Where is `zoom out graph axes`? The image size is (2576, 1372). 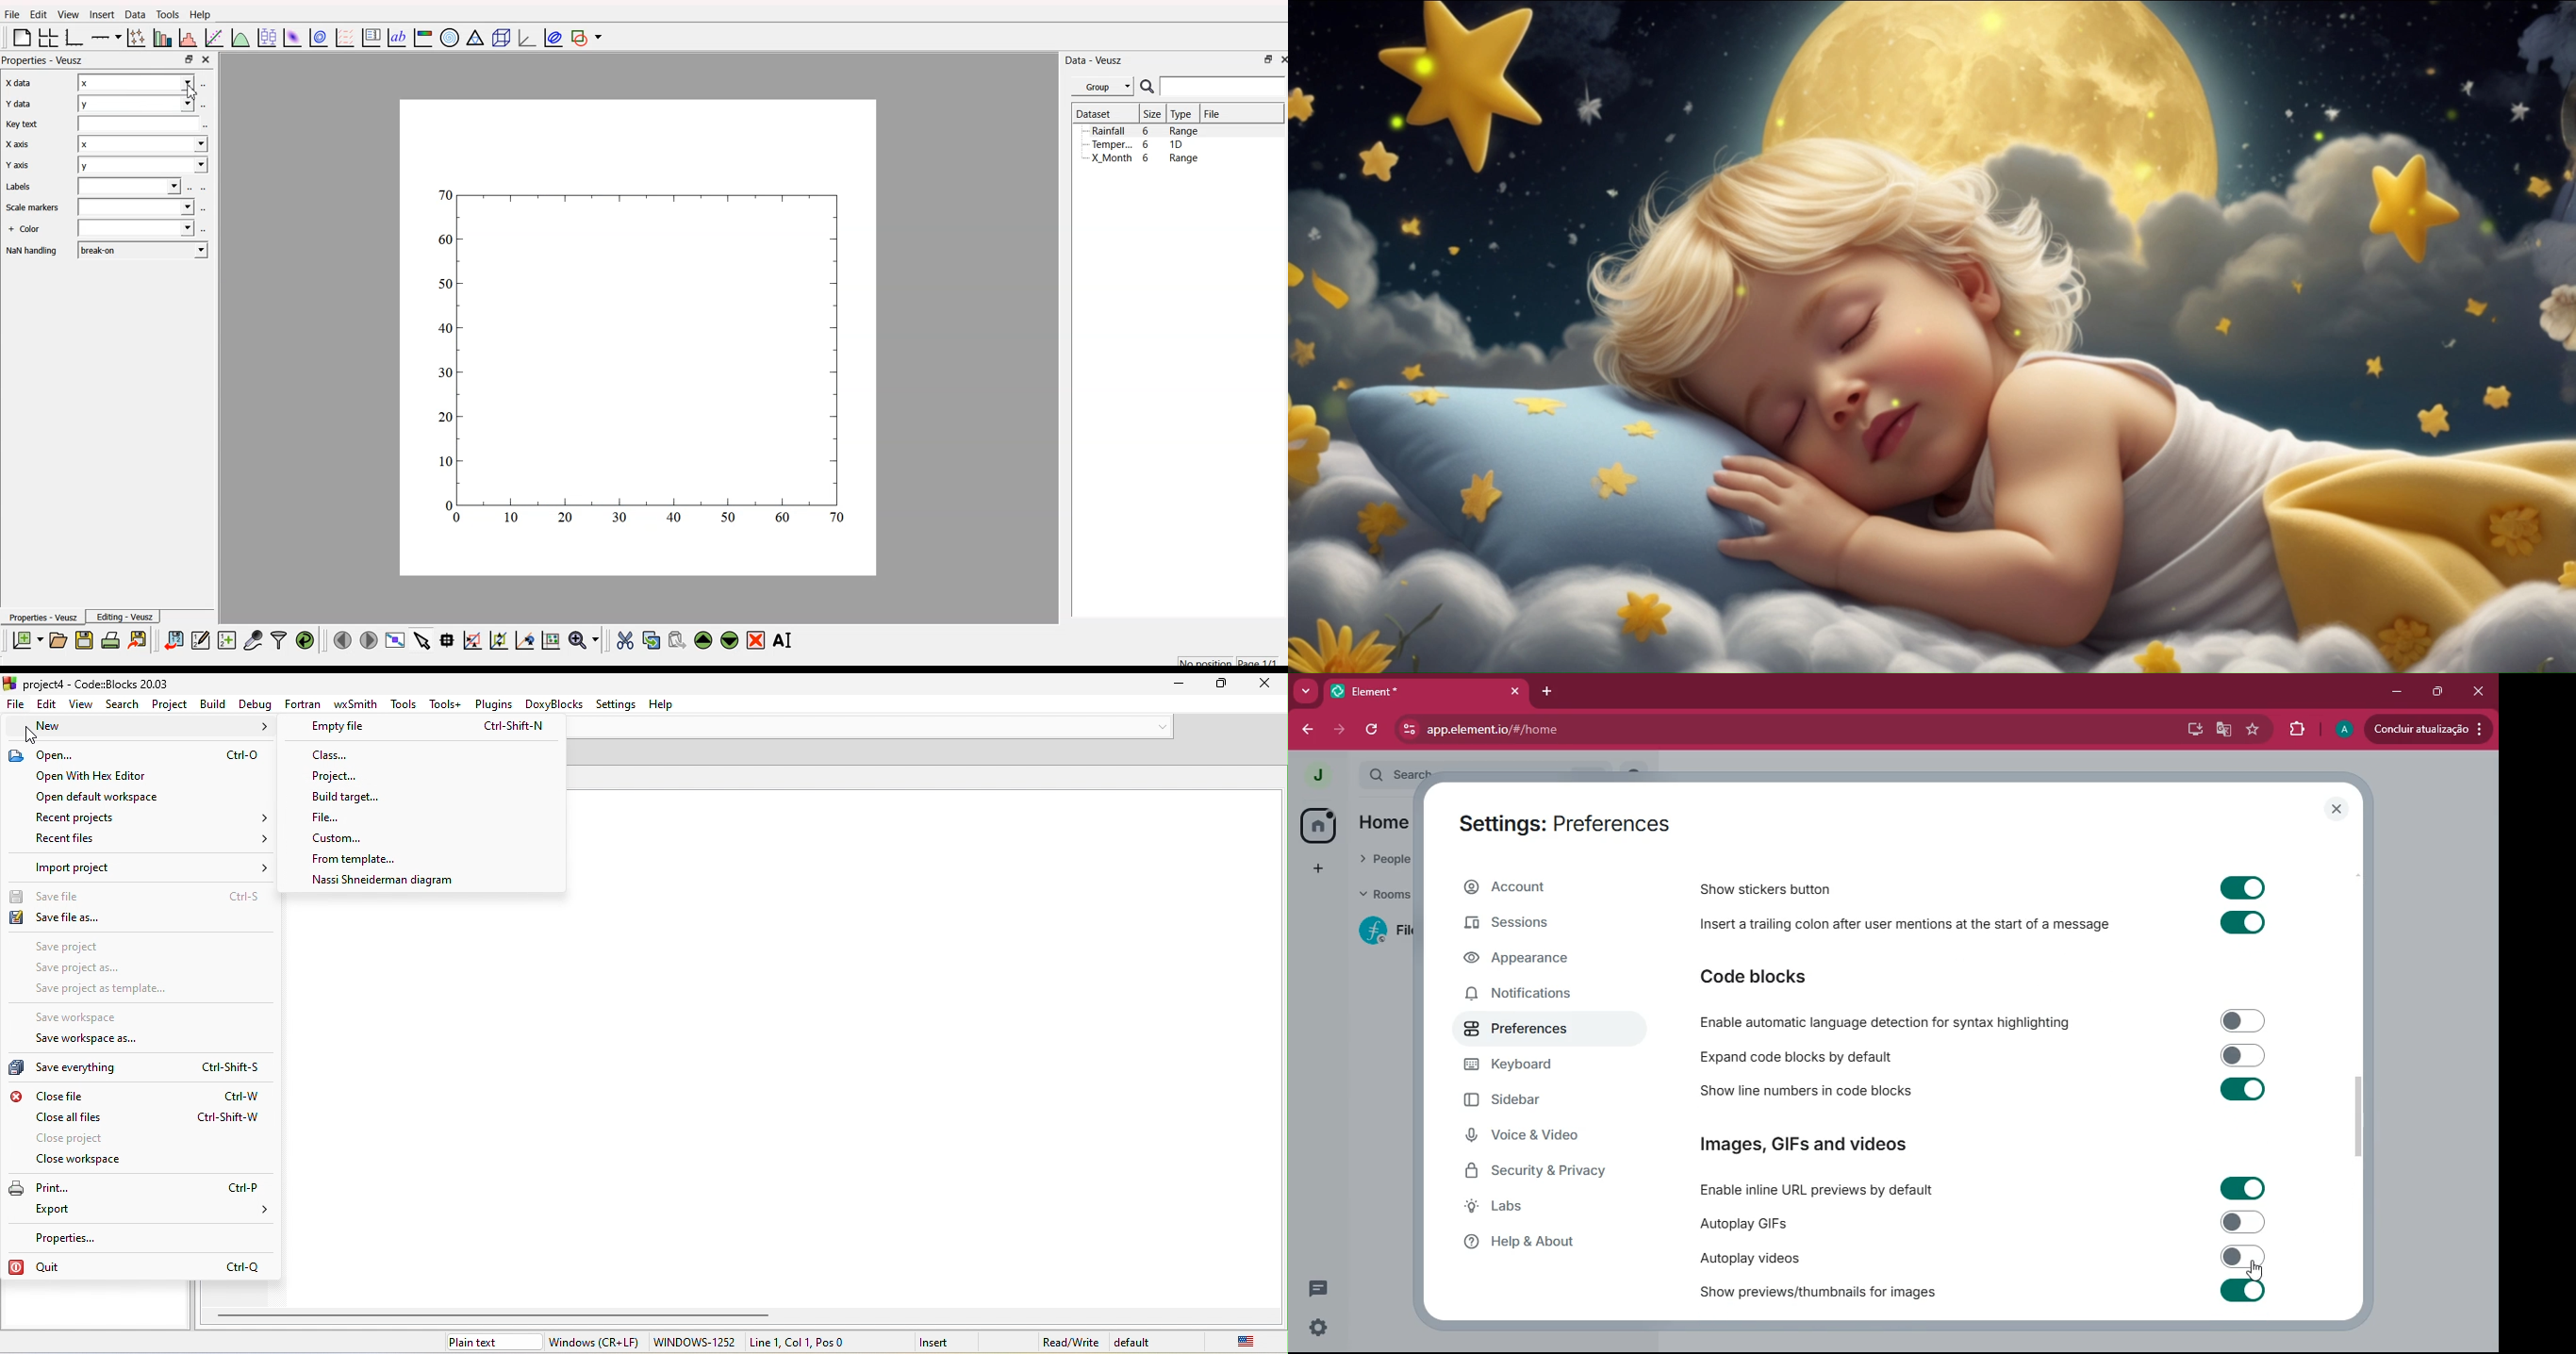
zoom out graph axes is located at coordinates (524, 641).